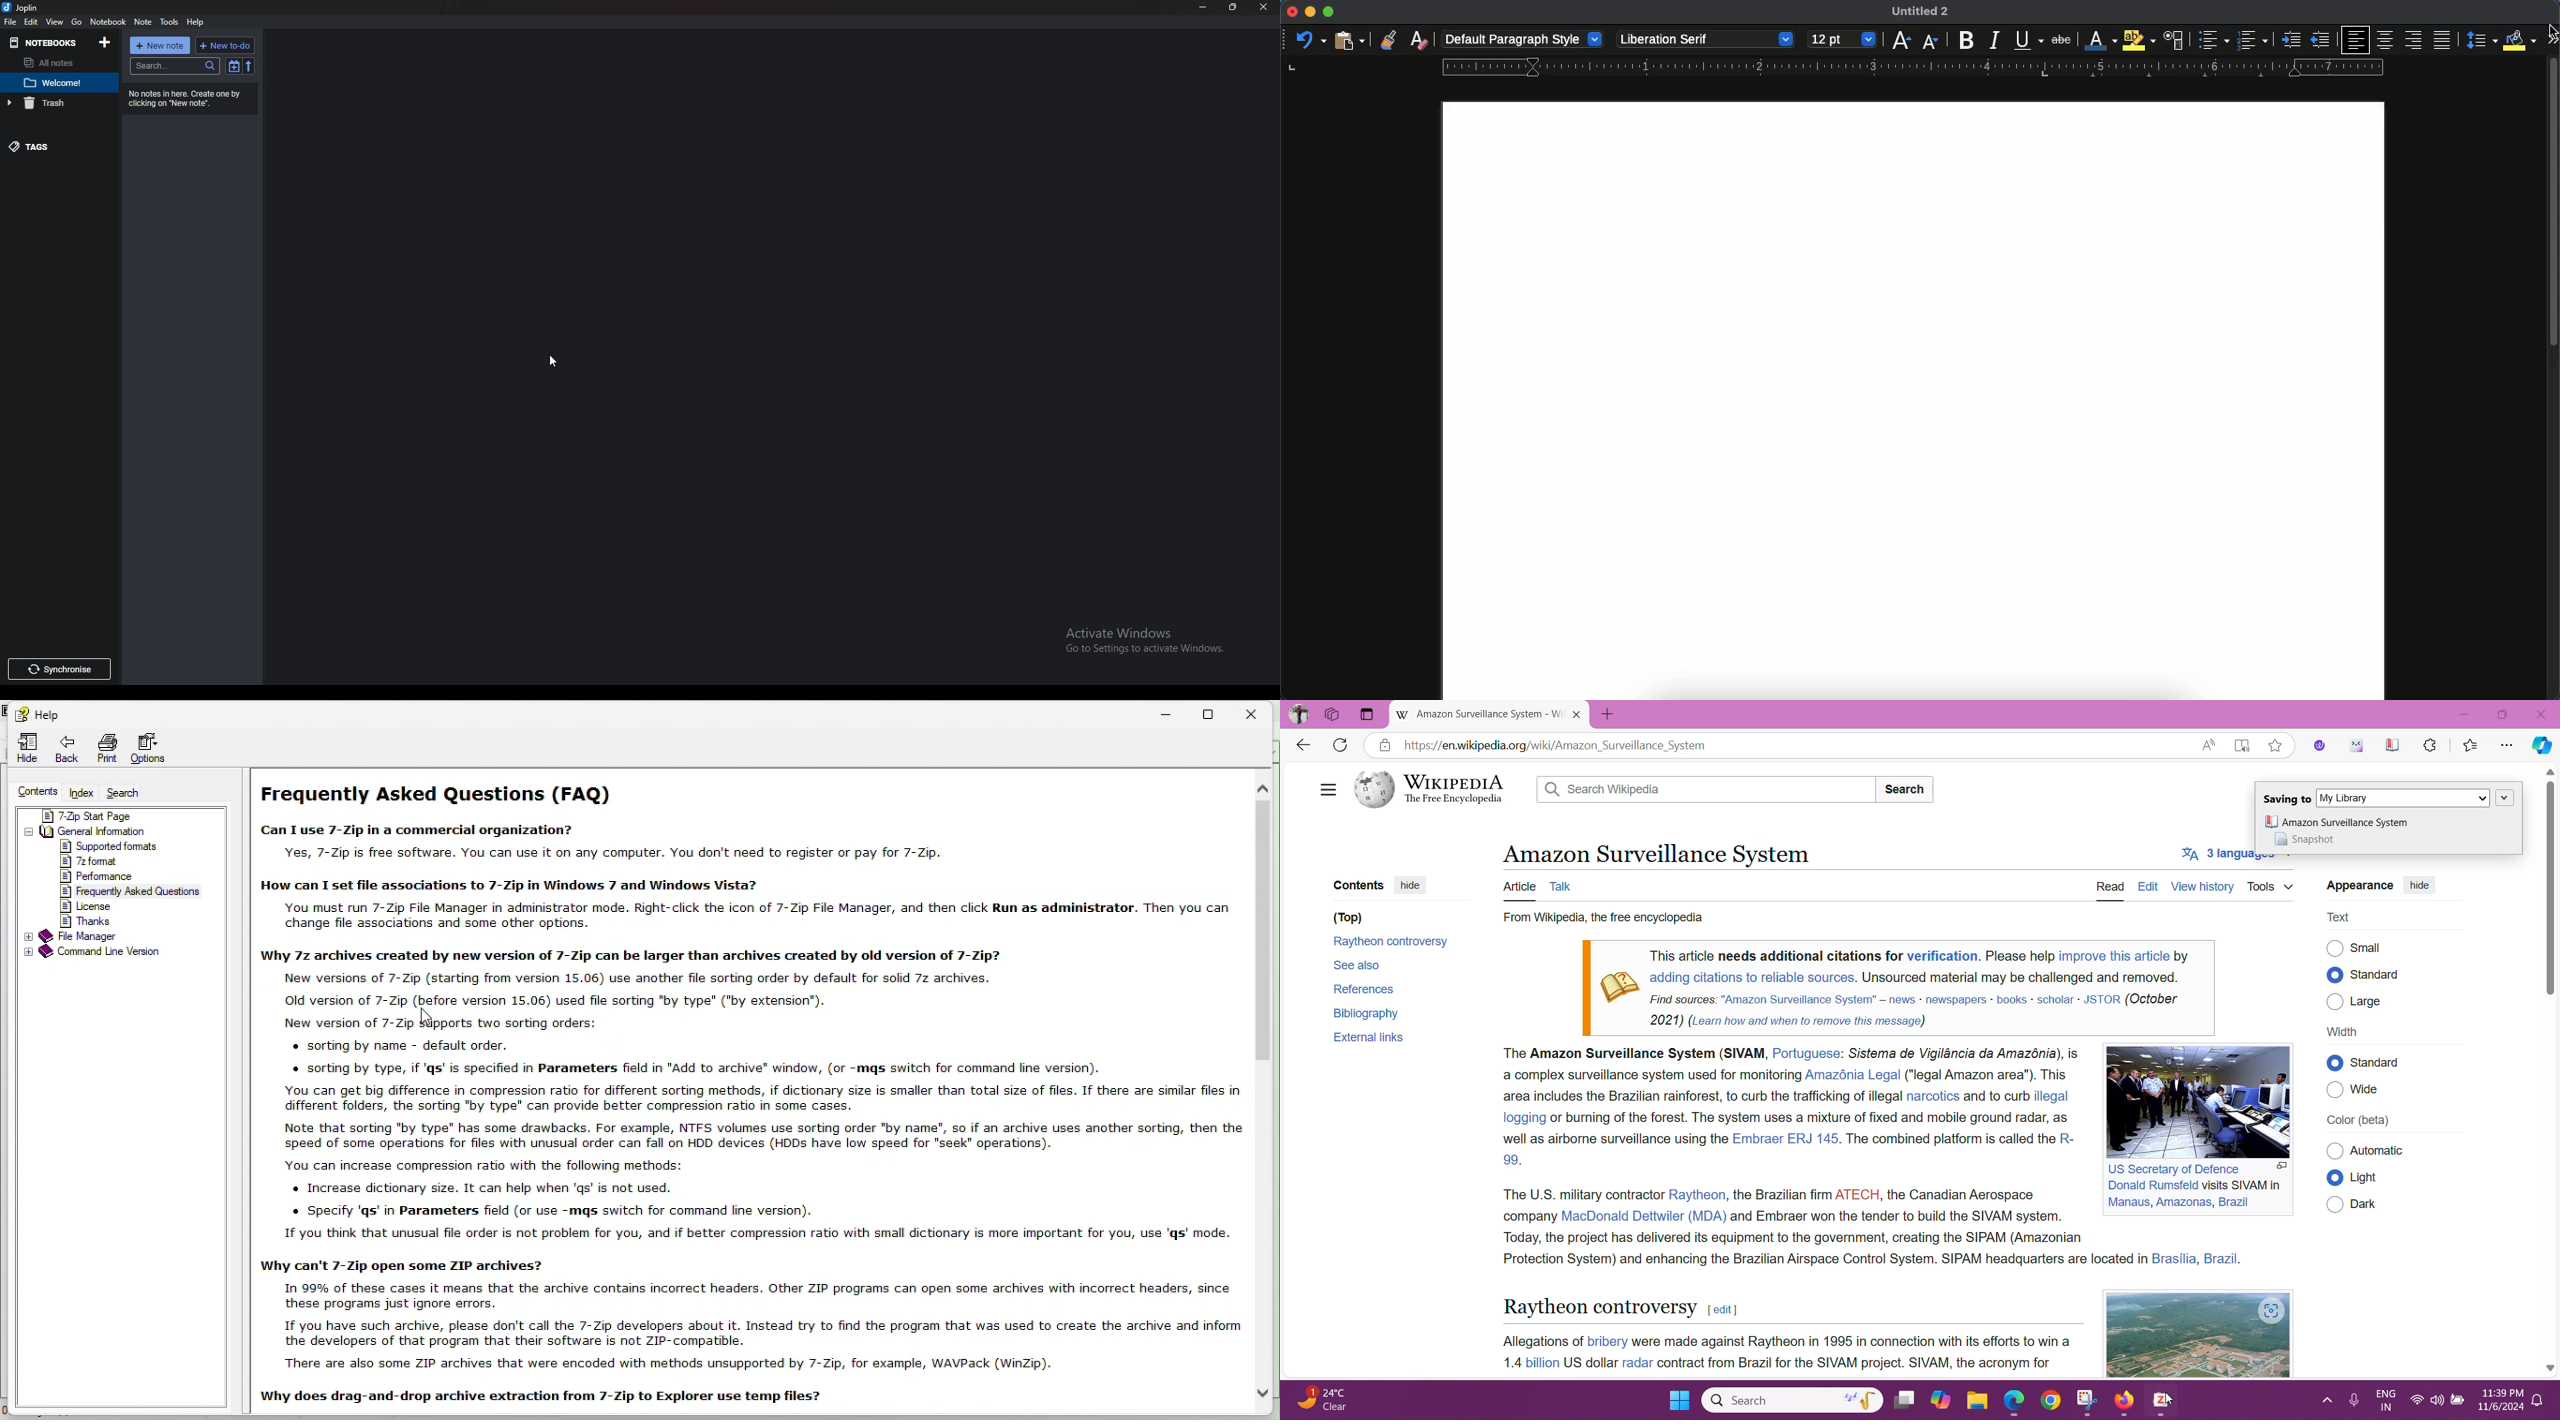 This screenshot has width=2576, height=1428. Describe the element at coordinates (2342, 1031) in the screenshot. I see `| Width` at that location.